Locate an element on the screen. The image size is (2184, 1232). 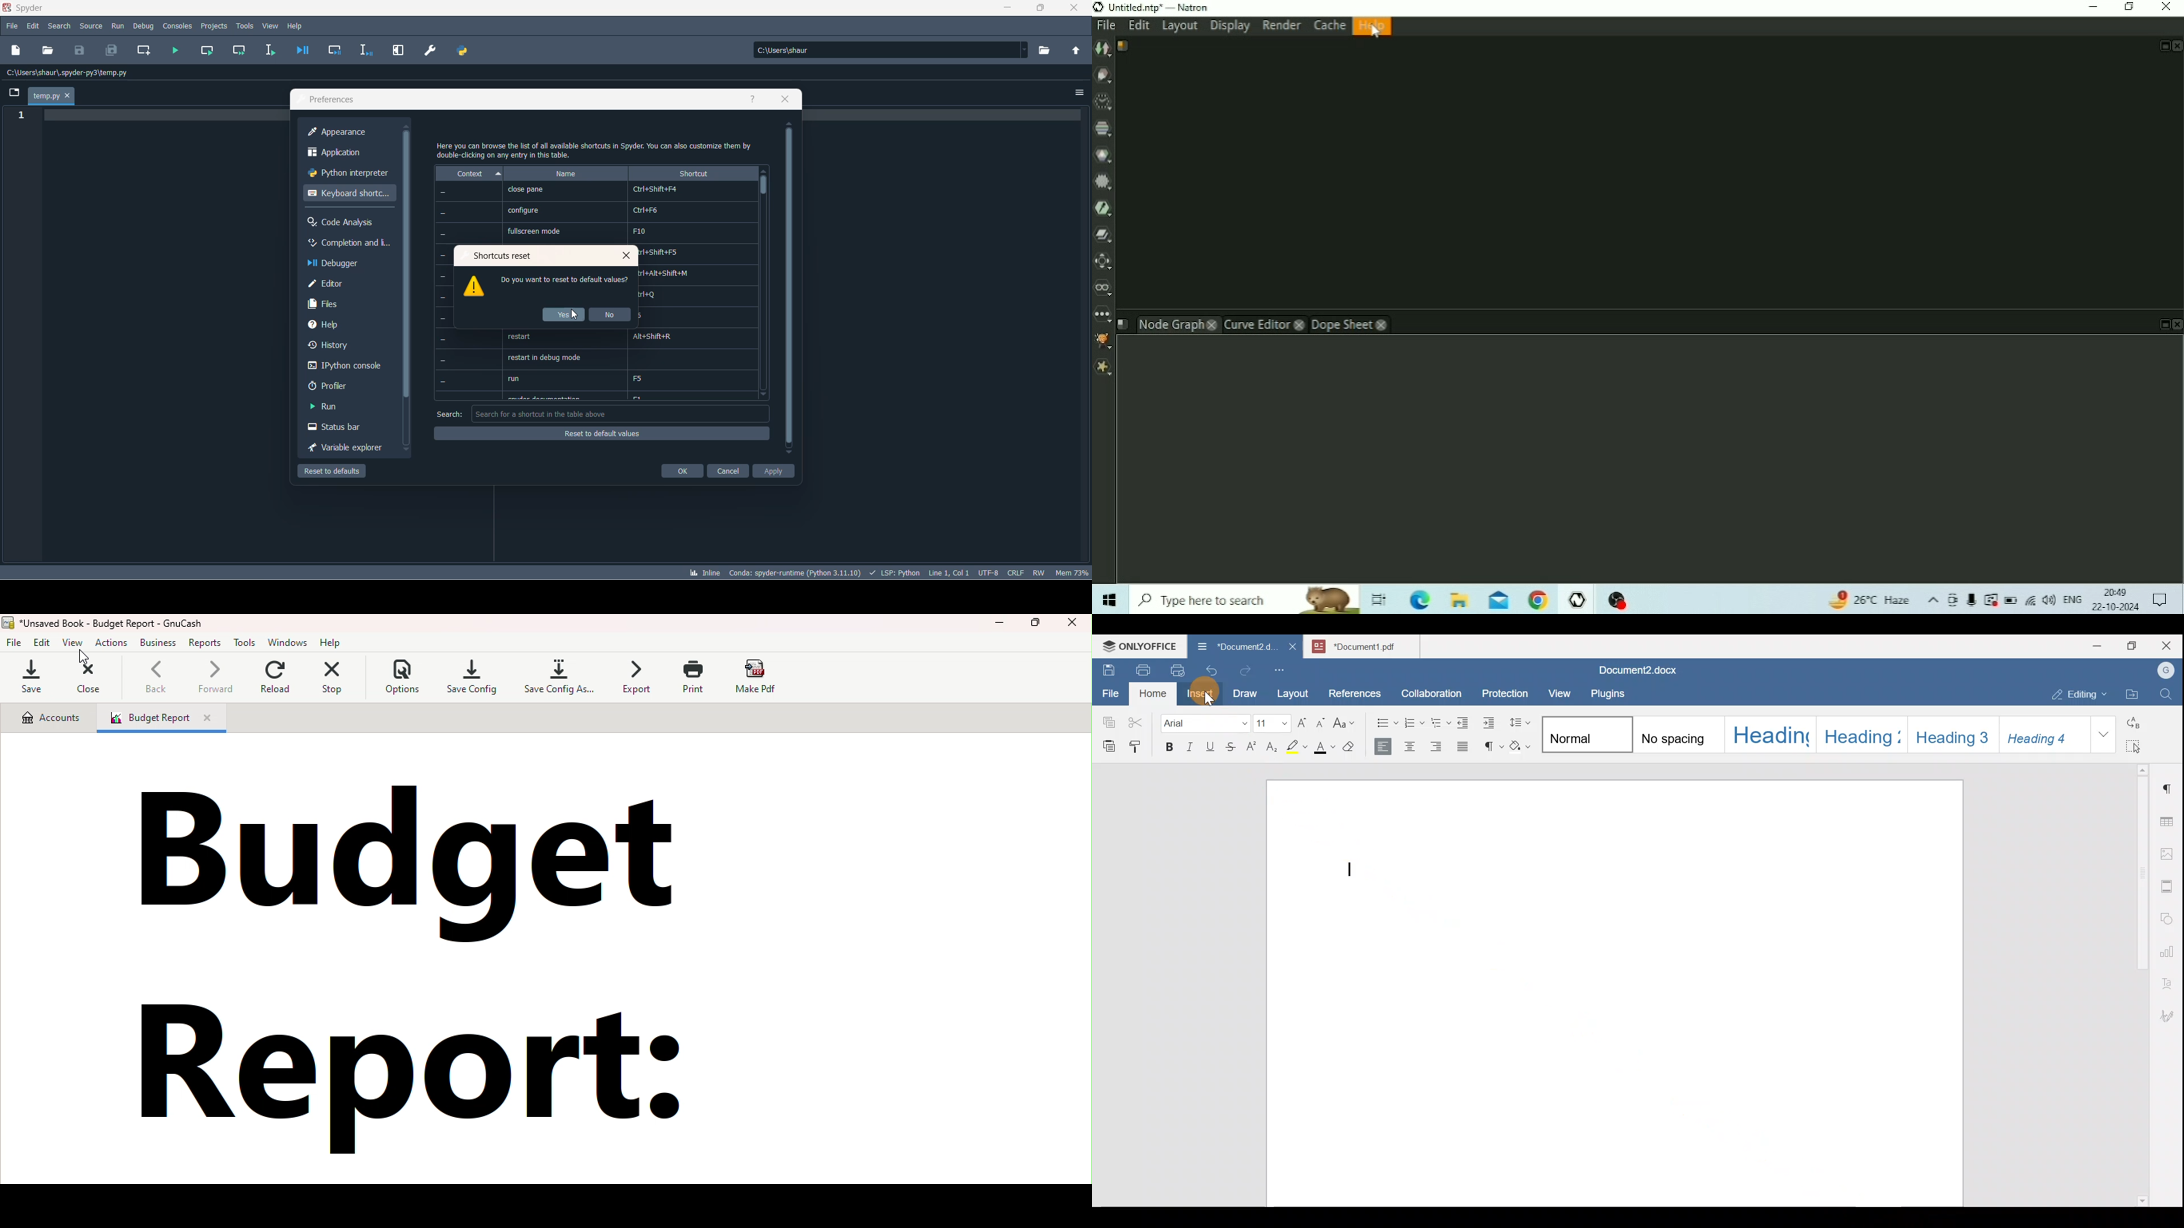
Close is located at coordinates (212, 719).